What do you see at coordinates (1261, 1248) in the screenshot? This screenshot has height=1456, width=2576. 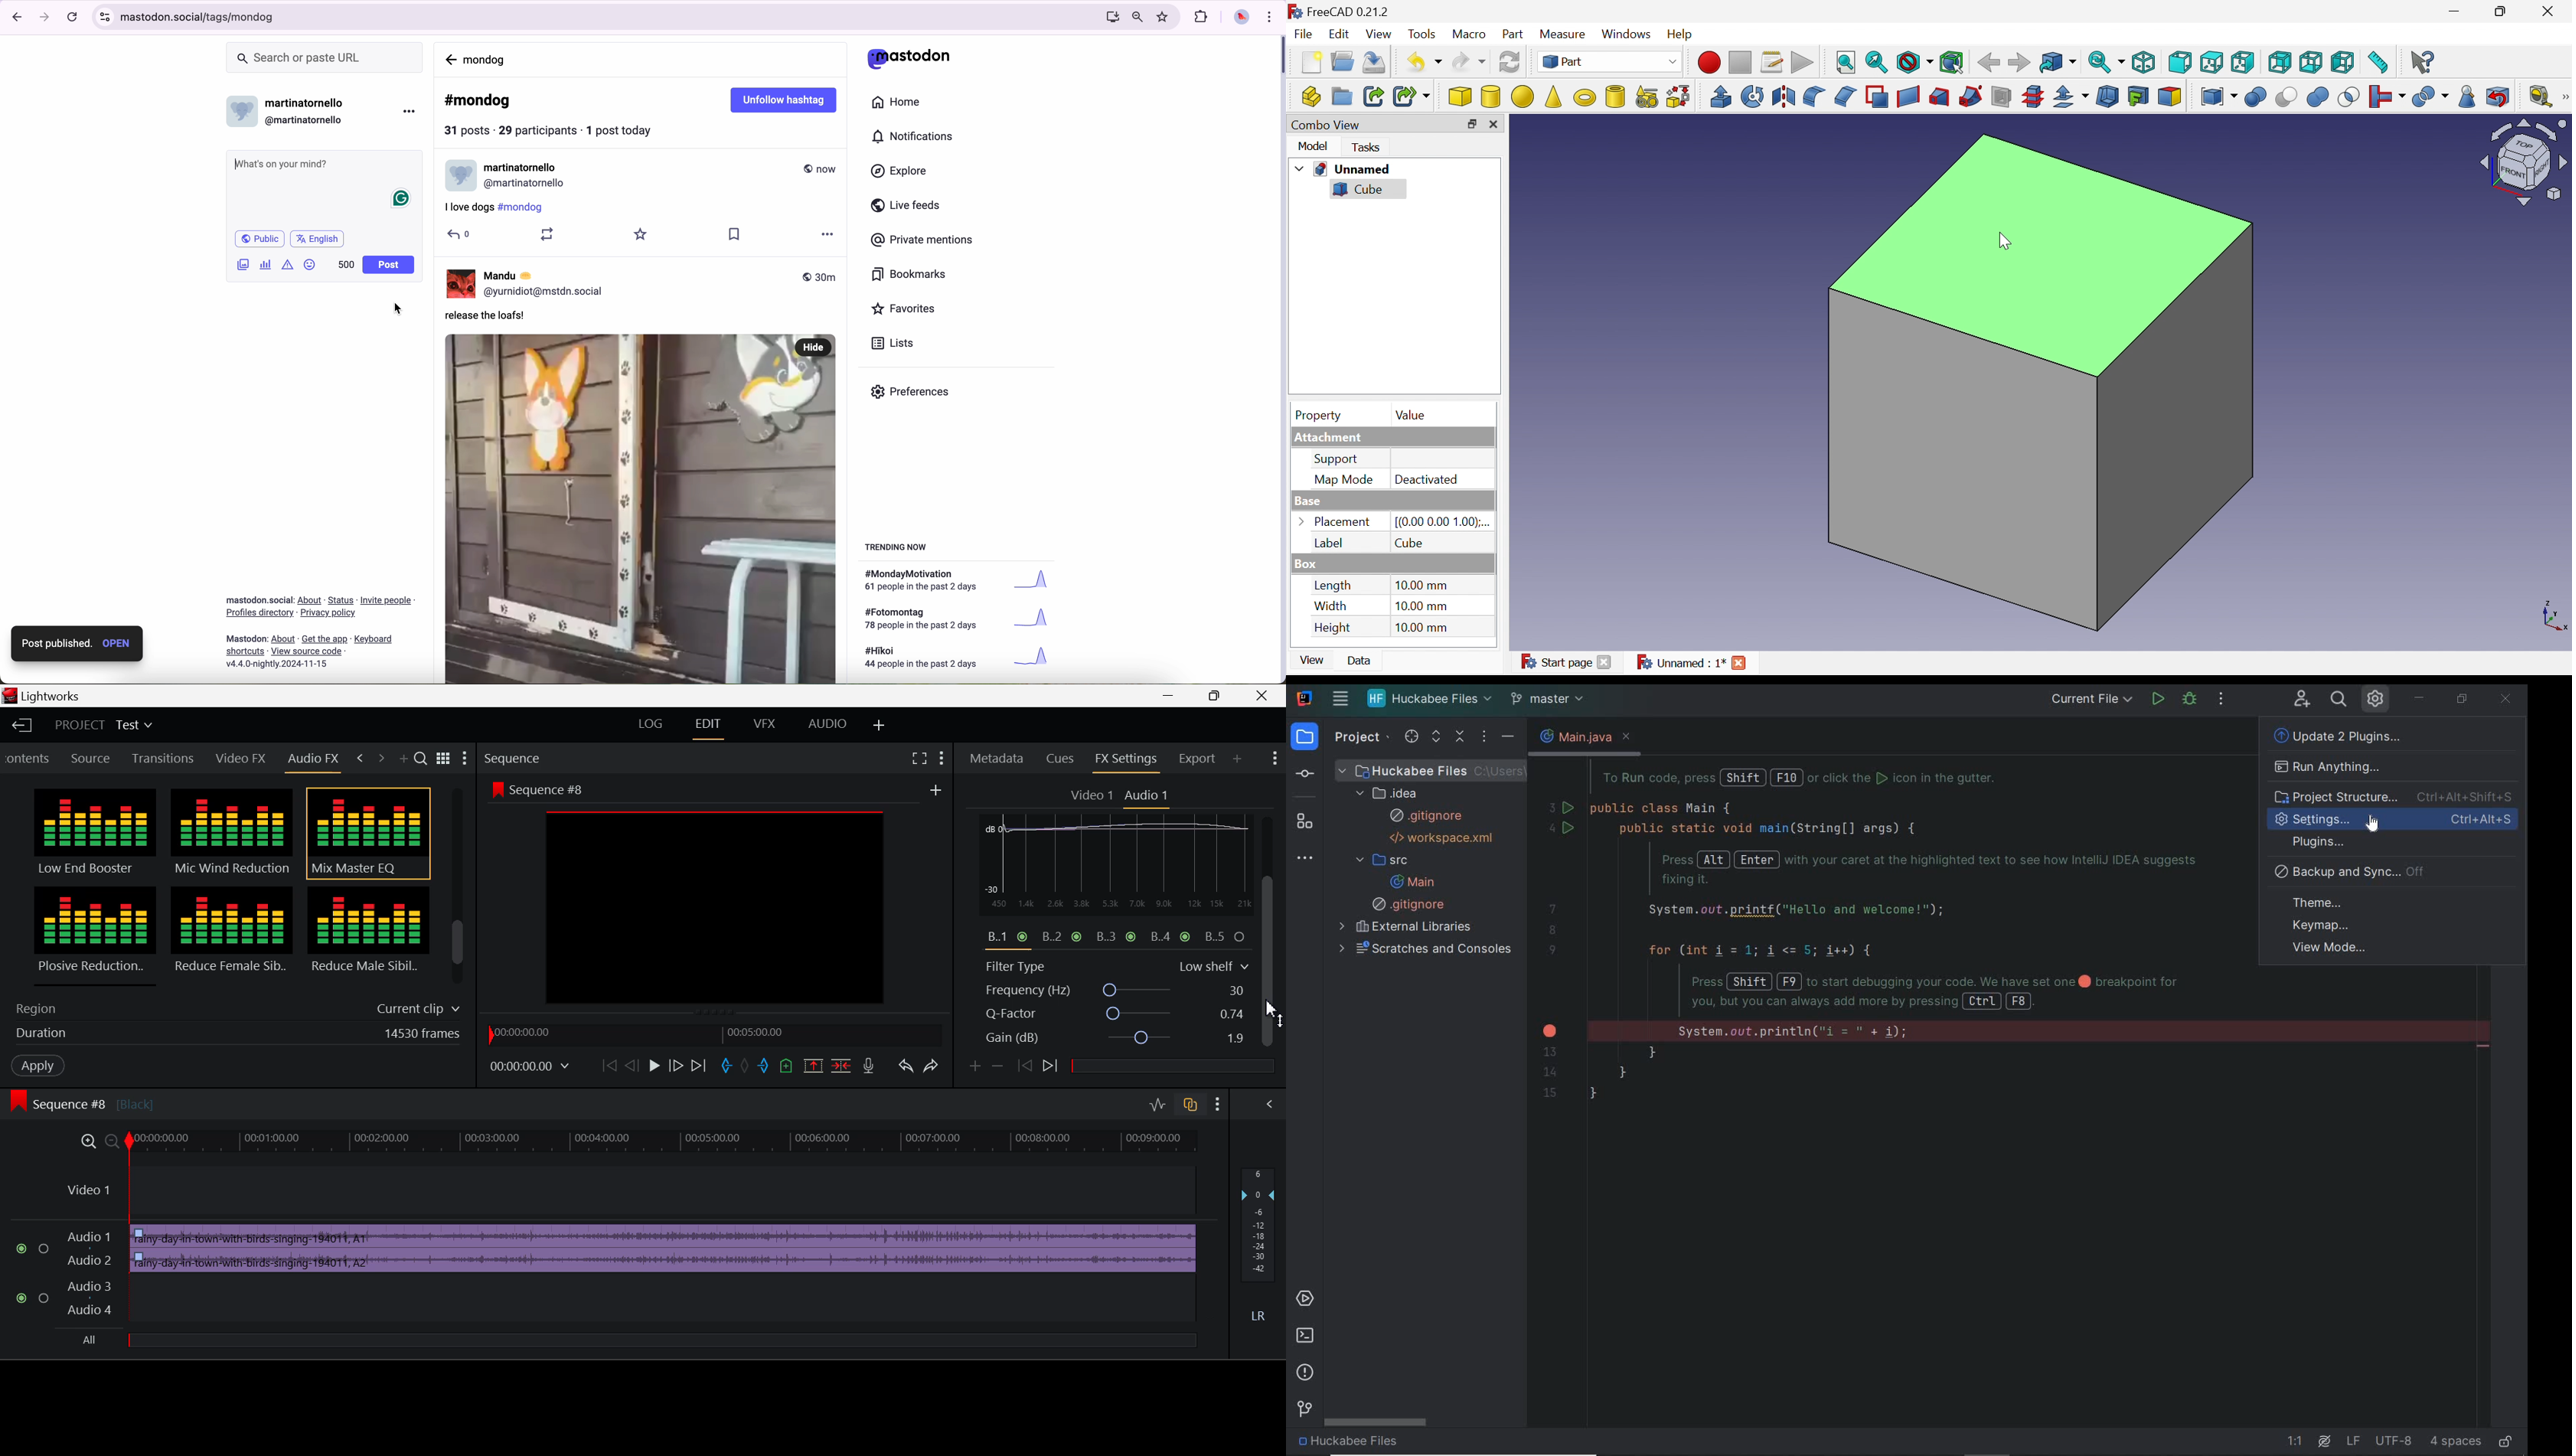 I see `Decibel Level` at bounding box center [1261, 1248].